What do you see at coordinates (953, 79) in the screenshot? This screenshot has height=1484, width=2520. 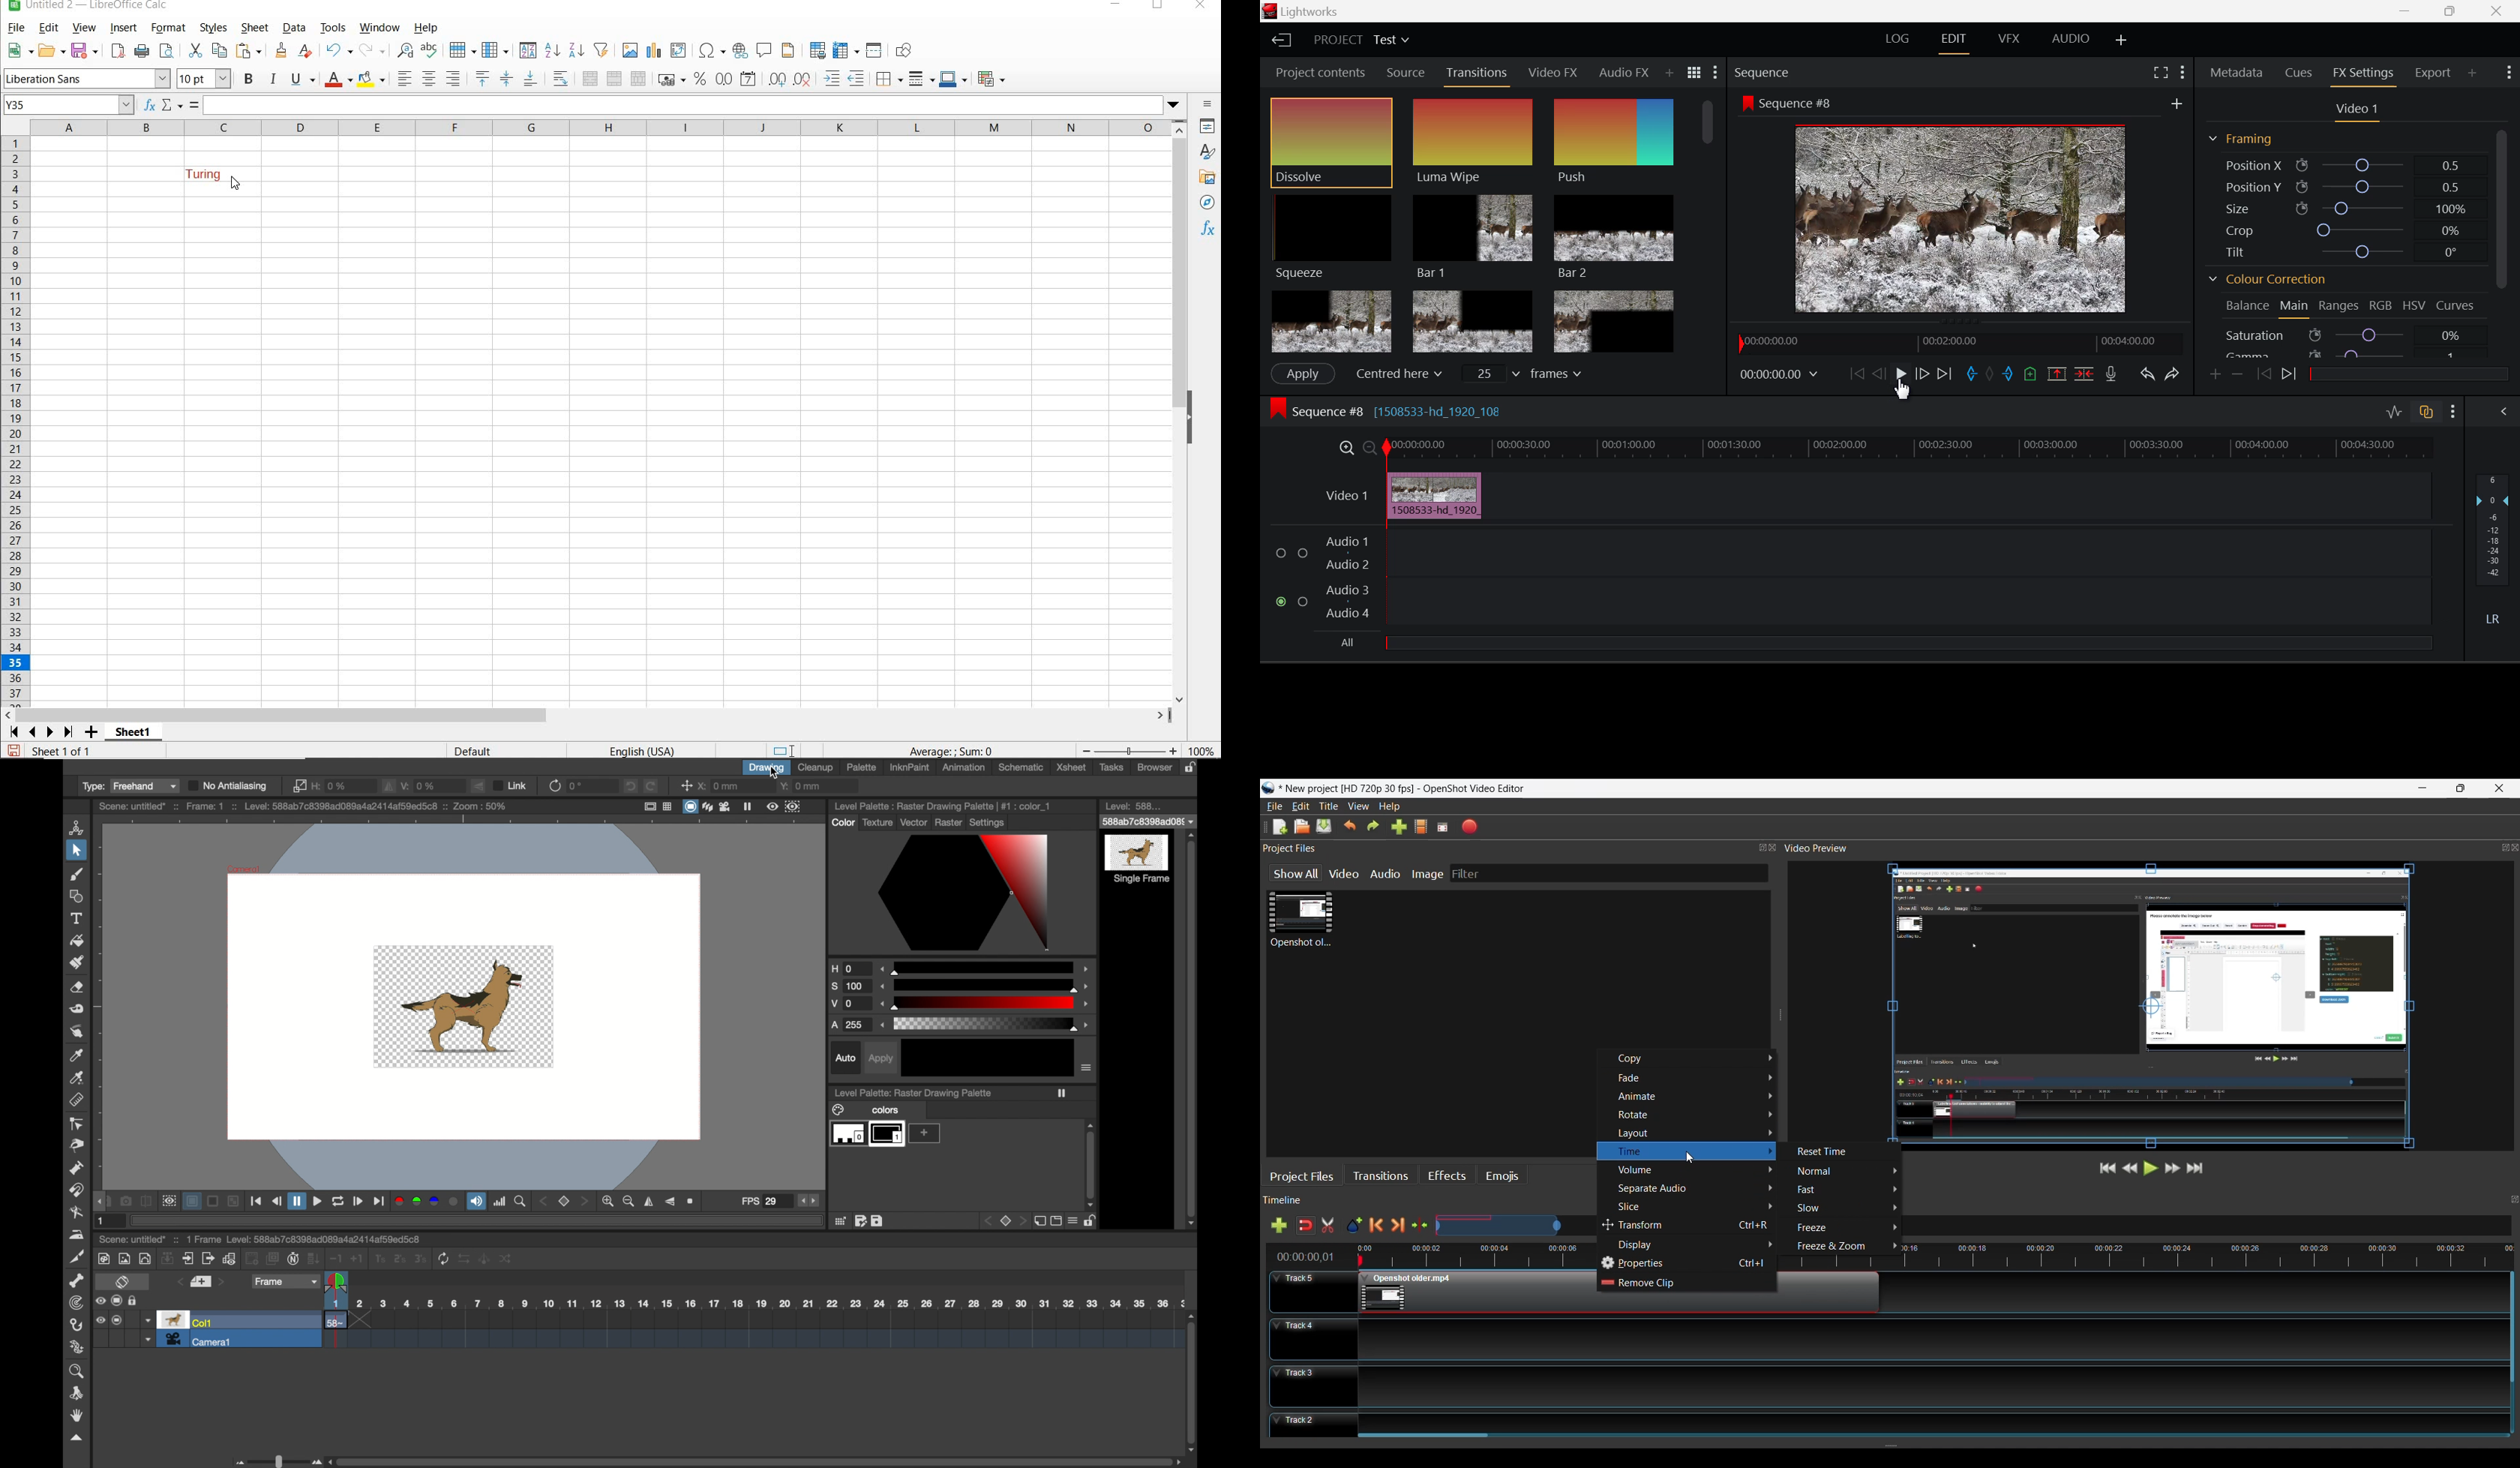 I see `BORDER COLOR` at bounding box center [953, 79].